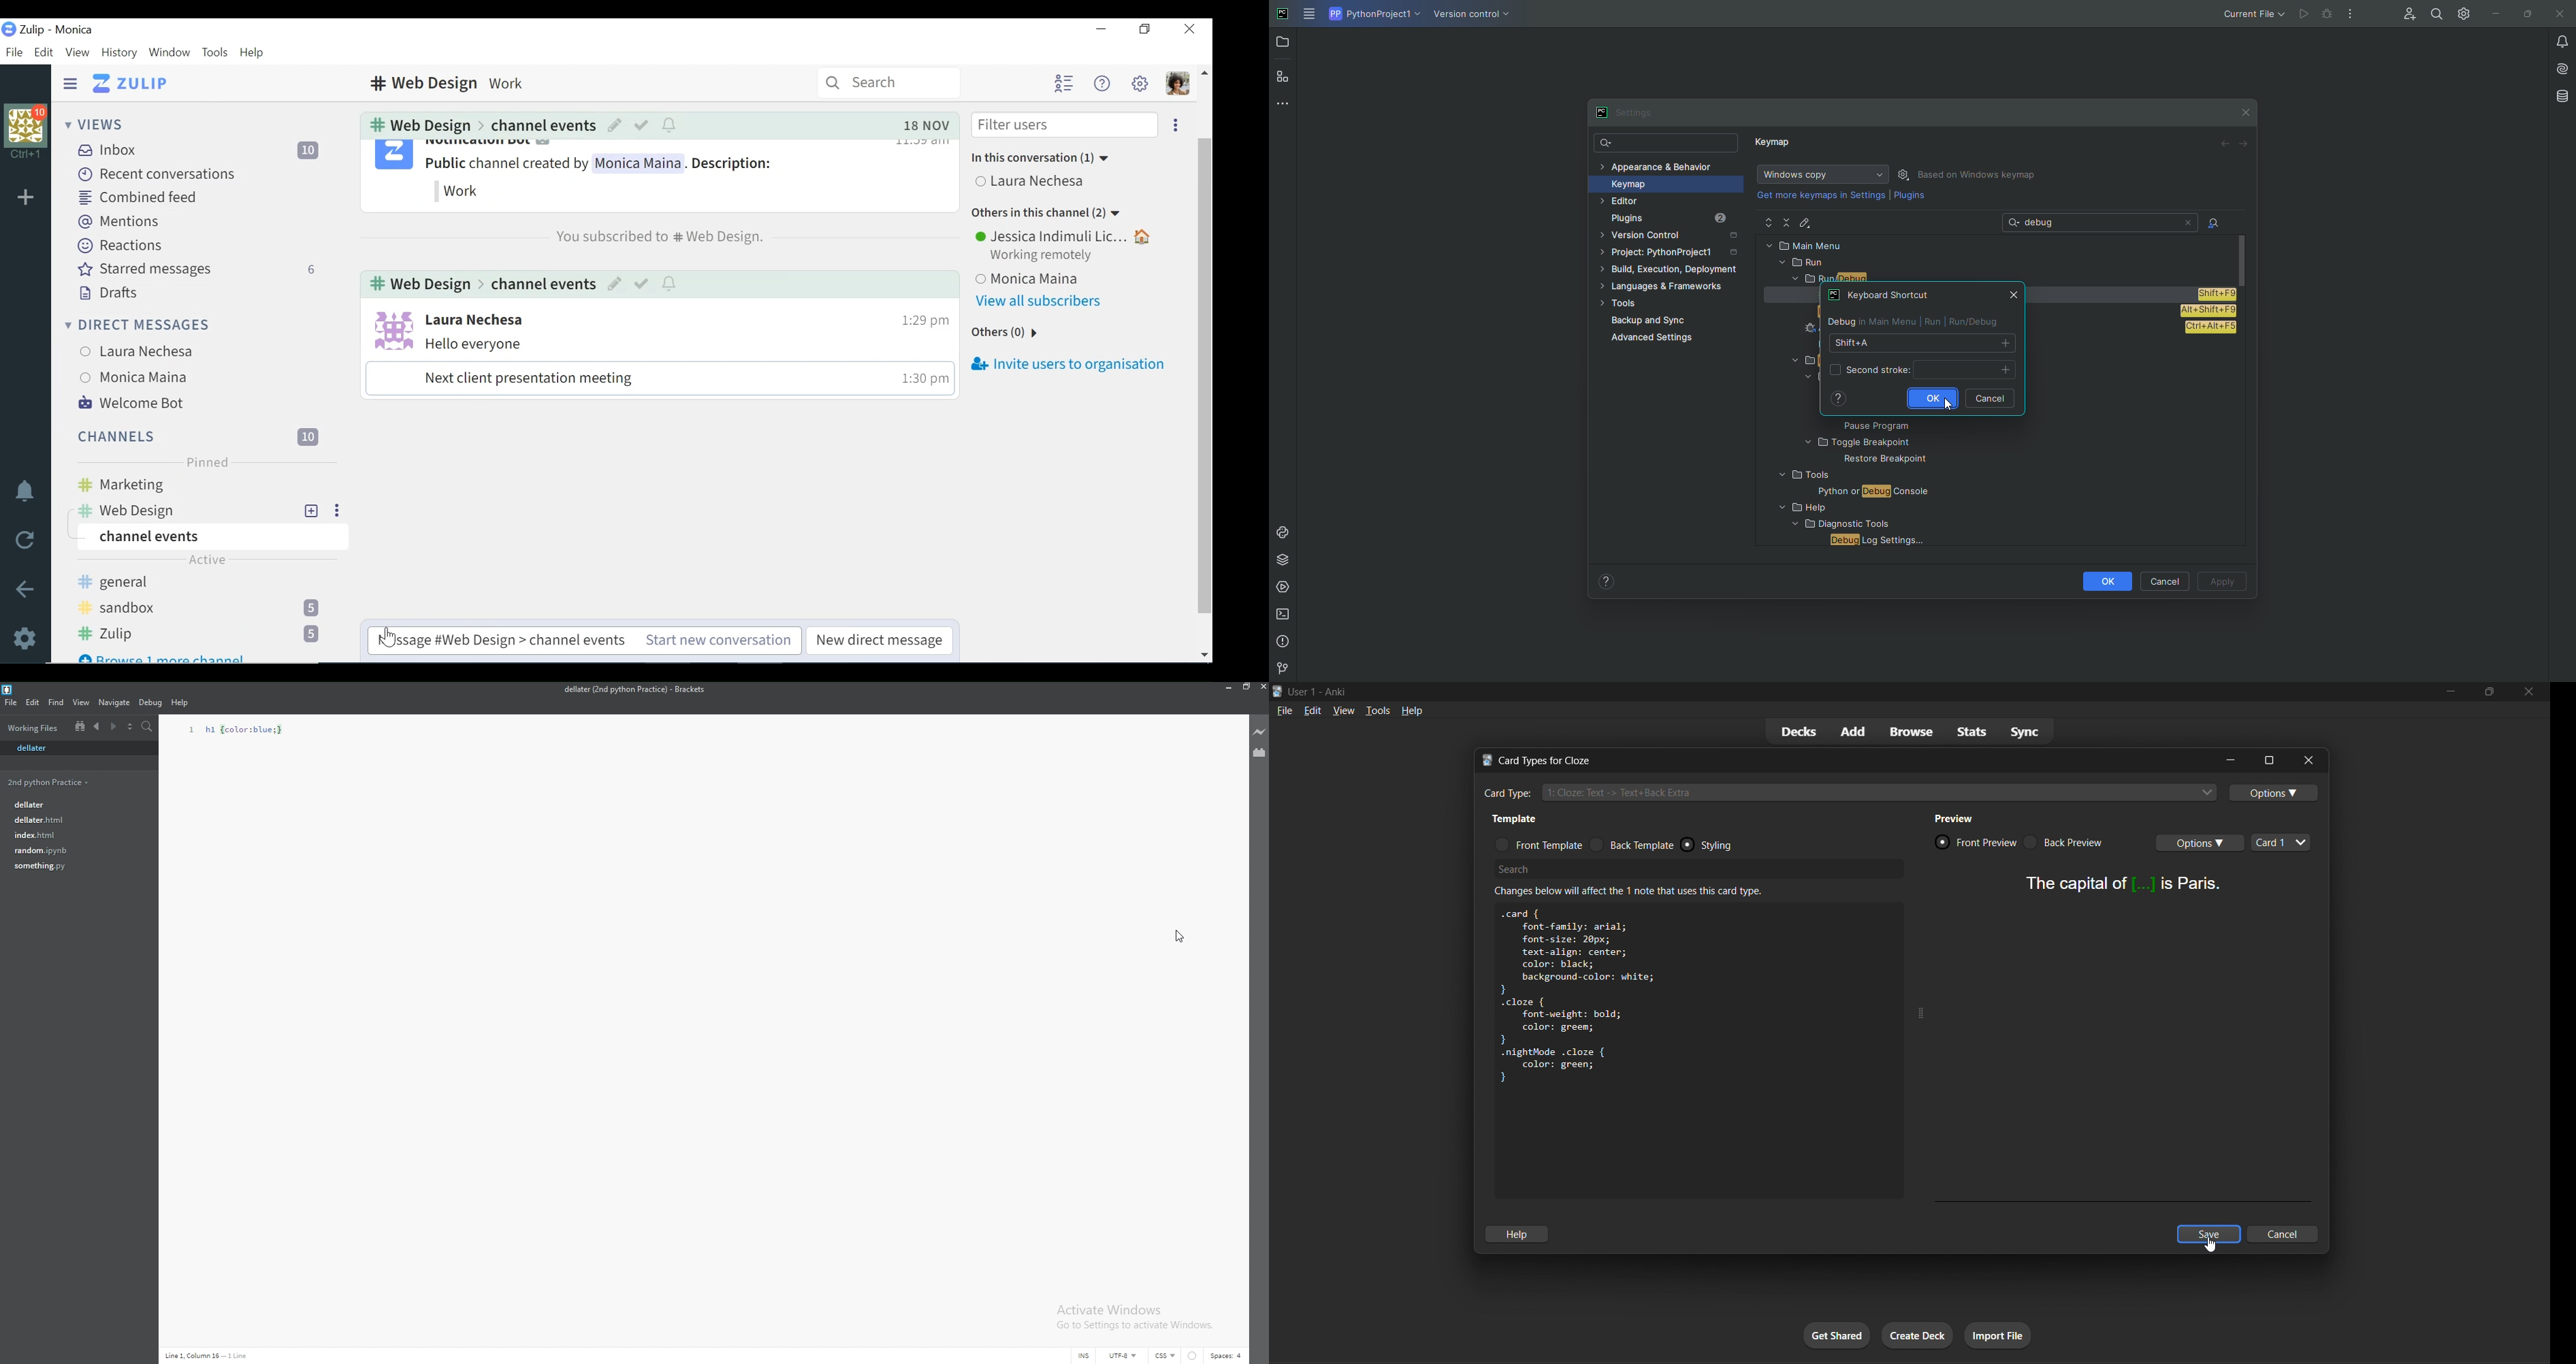 The width and height of the screenshot is (2576, 1372). Describe the element at coordinates (1850, 793) in the screenshot. I see `cloze card type input box ` at that location.